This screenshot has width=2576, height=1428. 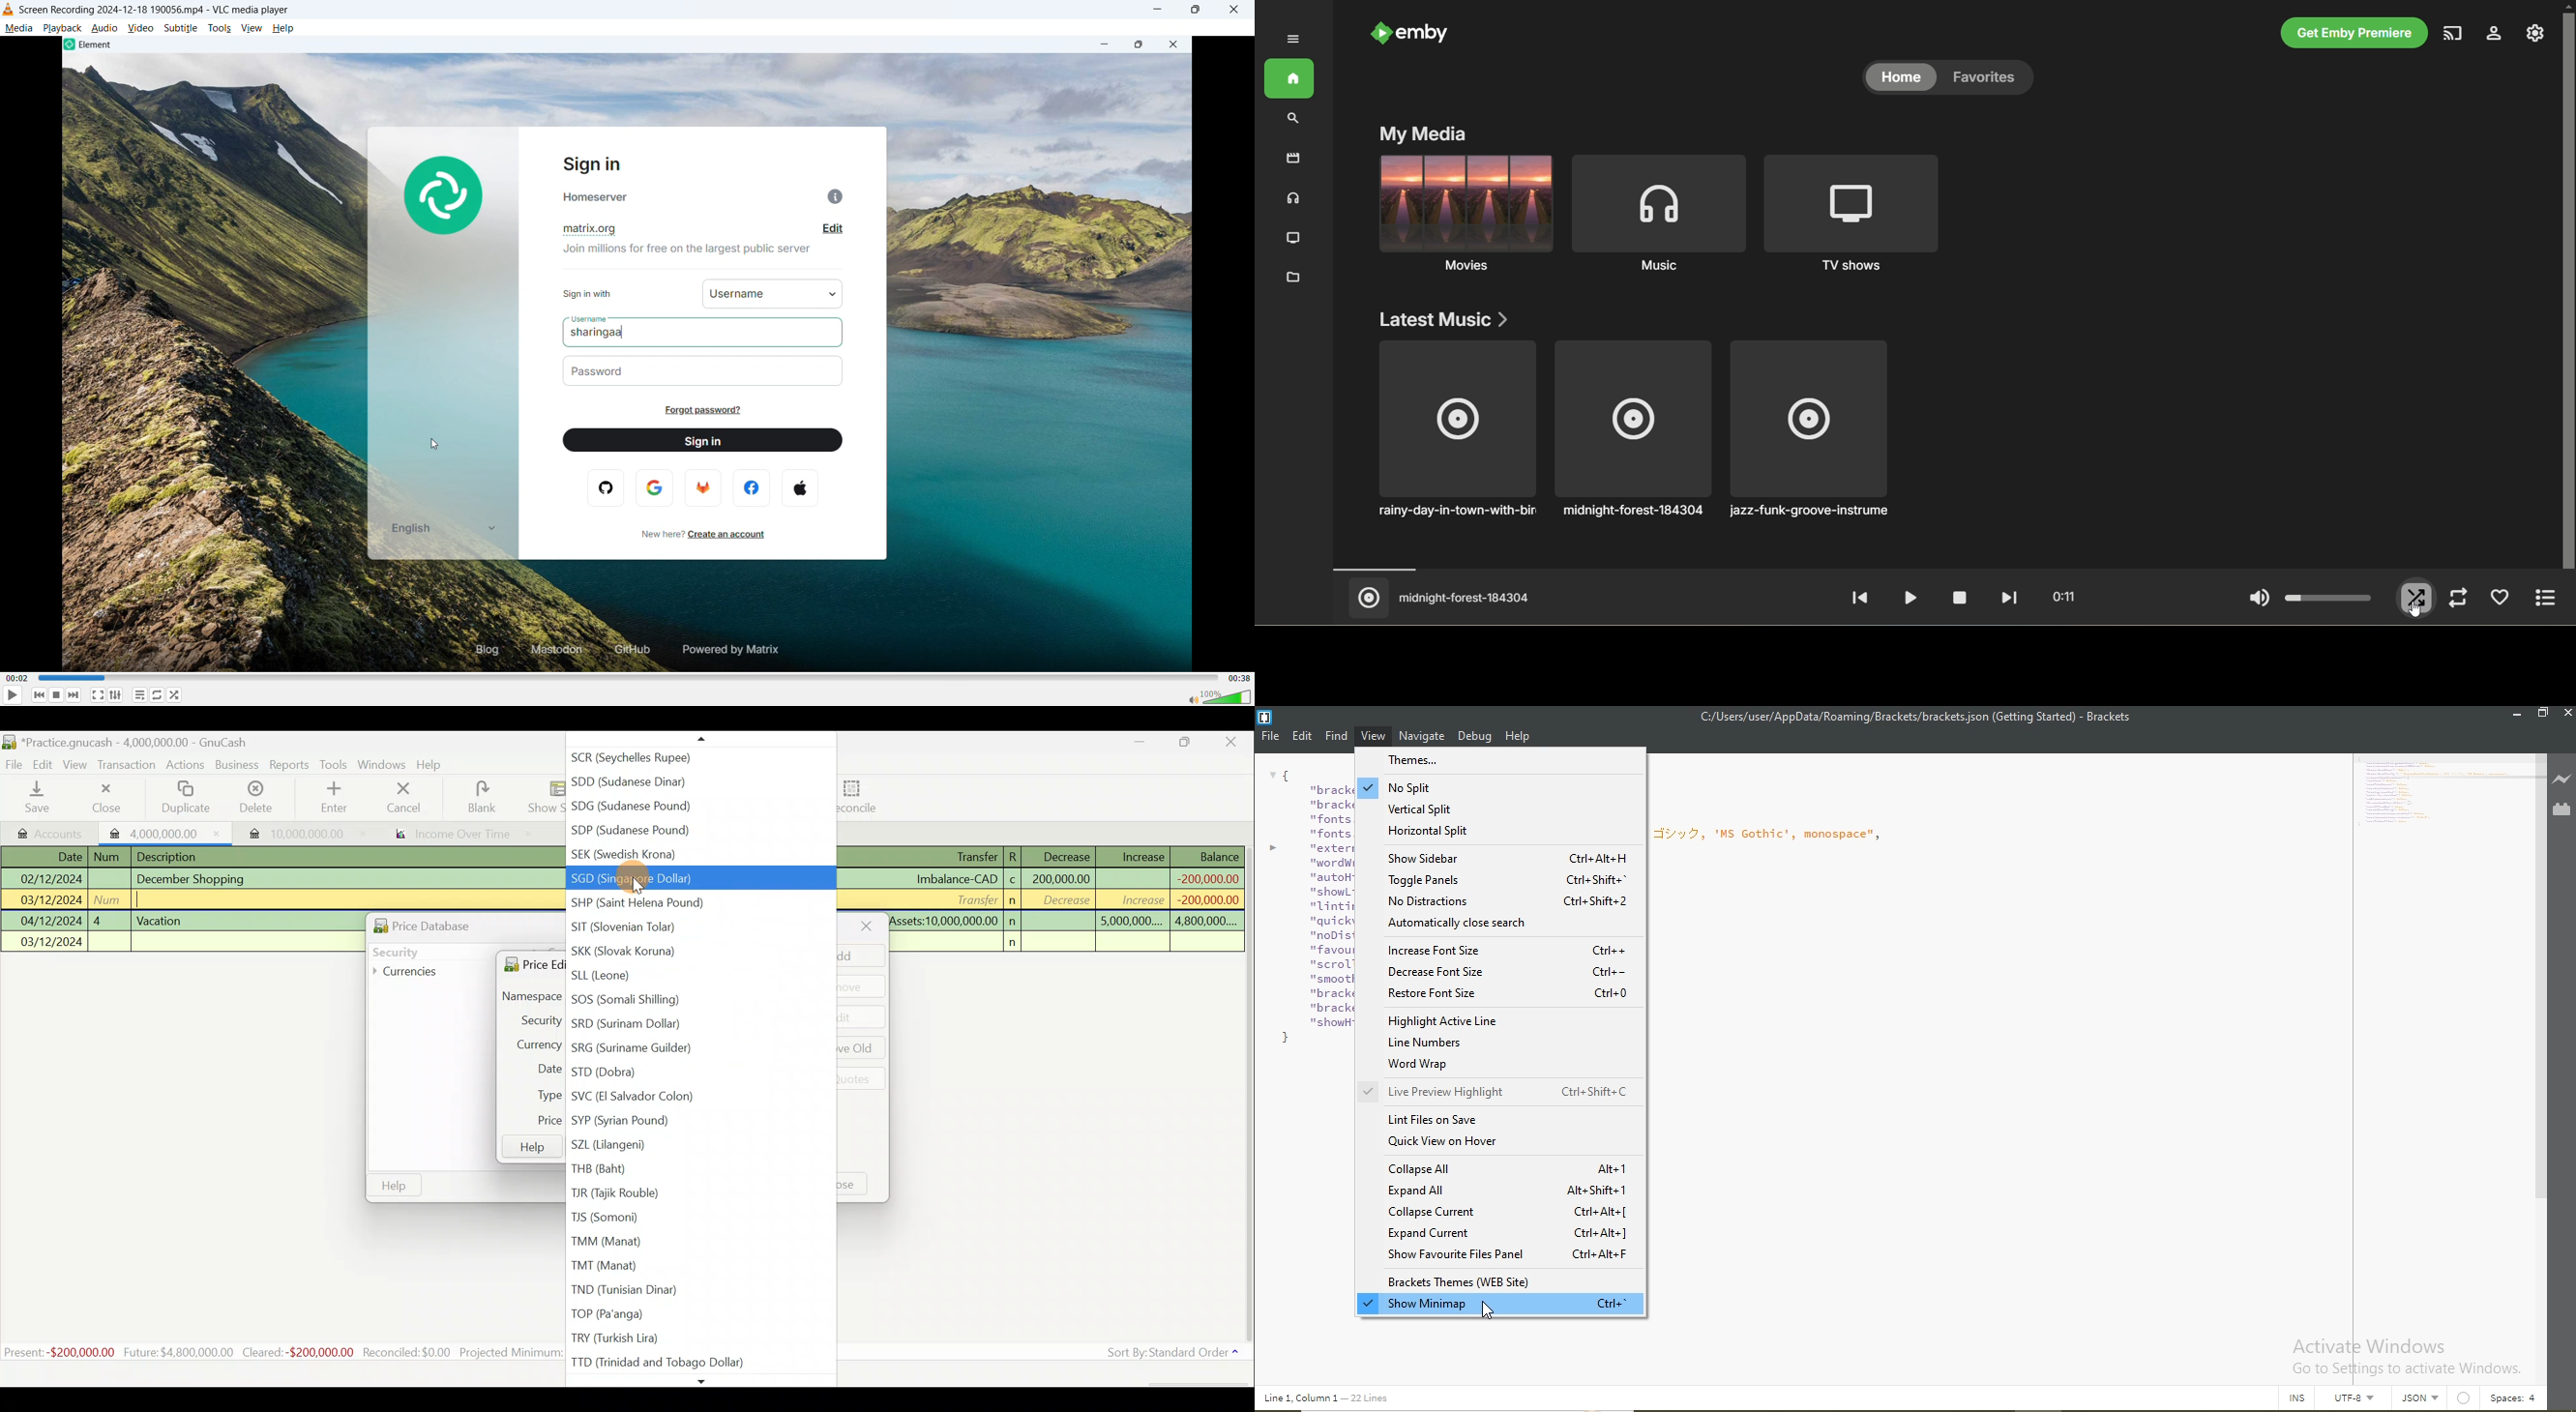 I want to click on no distractions, so click(x=1497, y=901).